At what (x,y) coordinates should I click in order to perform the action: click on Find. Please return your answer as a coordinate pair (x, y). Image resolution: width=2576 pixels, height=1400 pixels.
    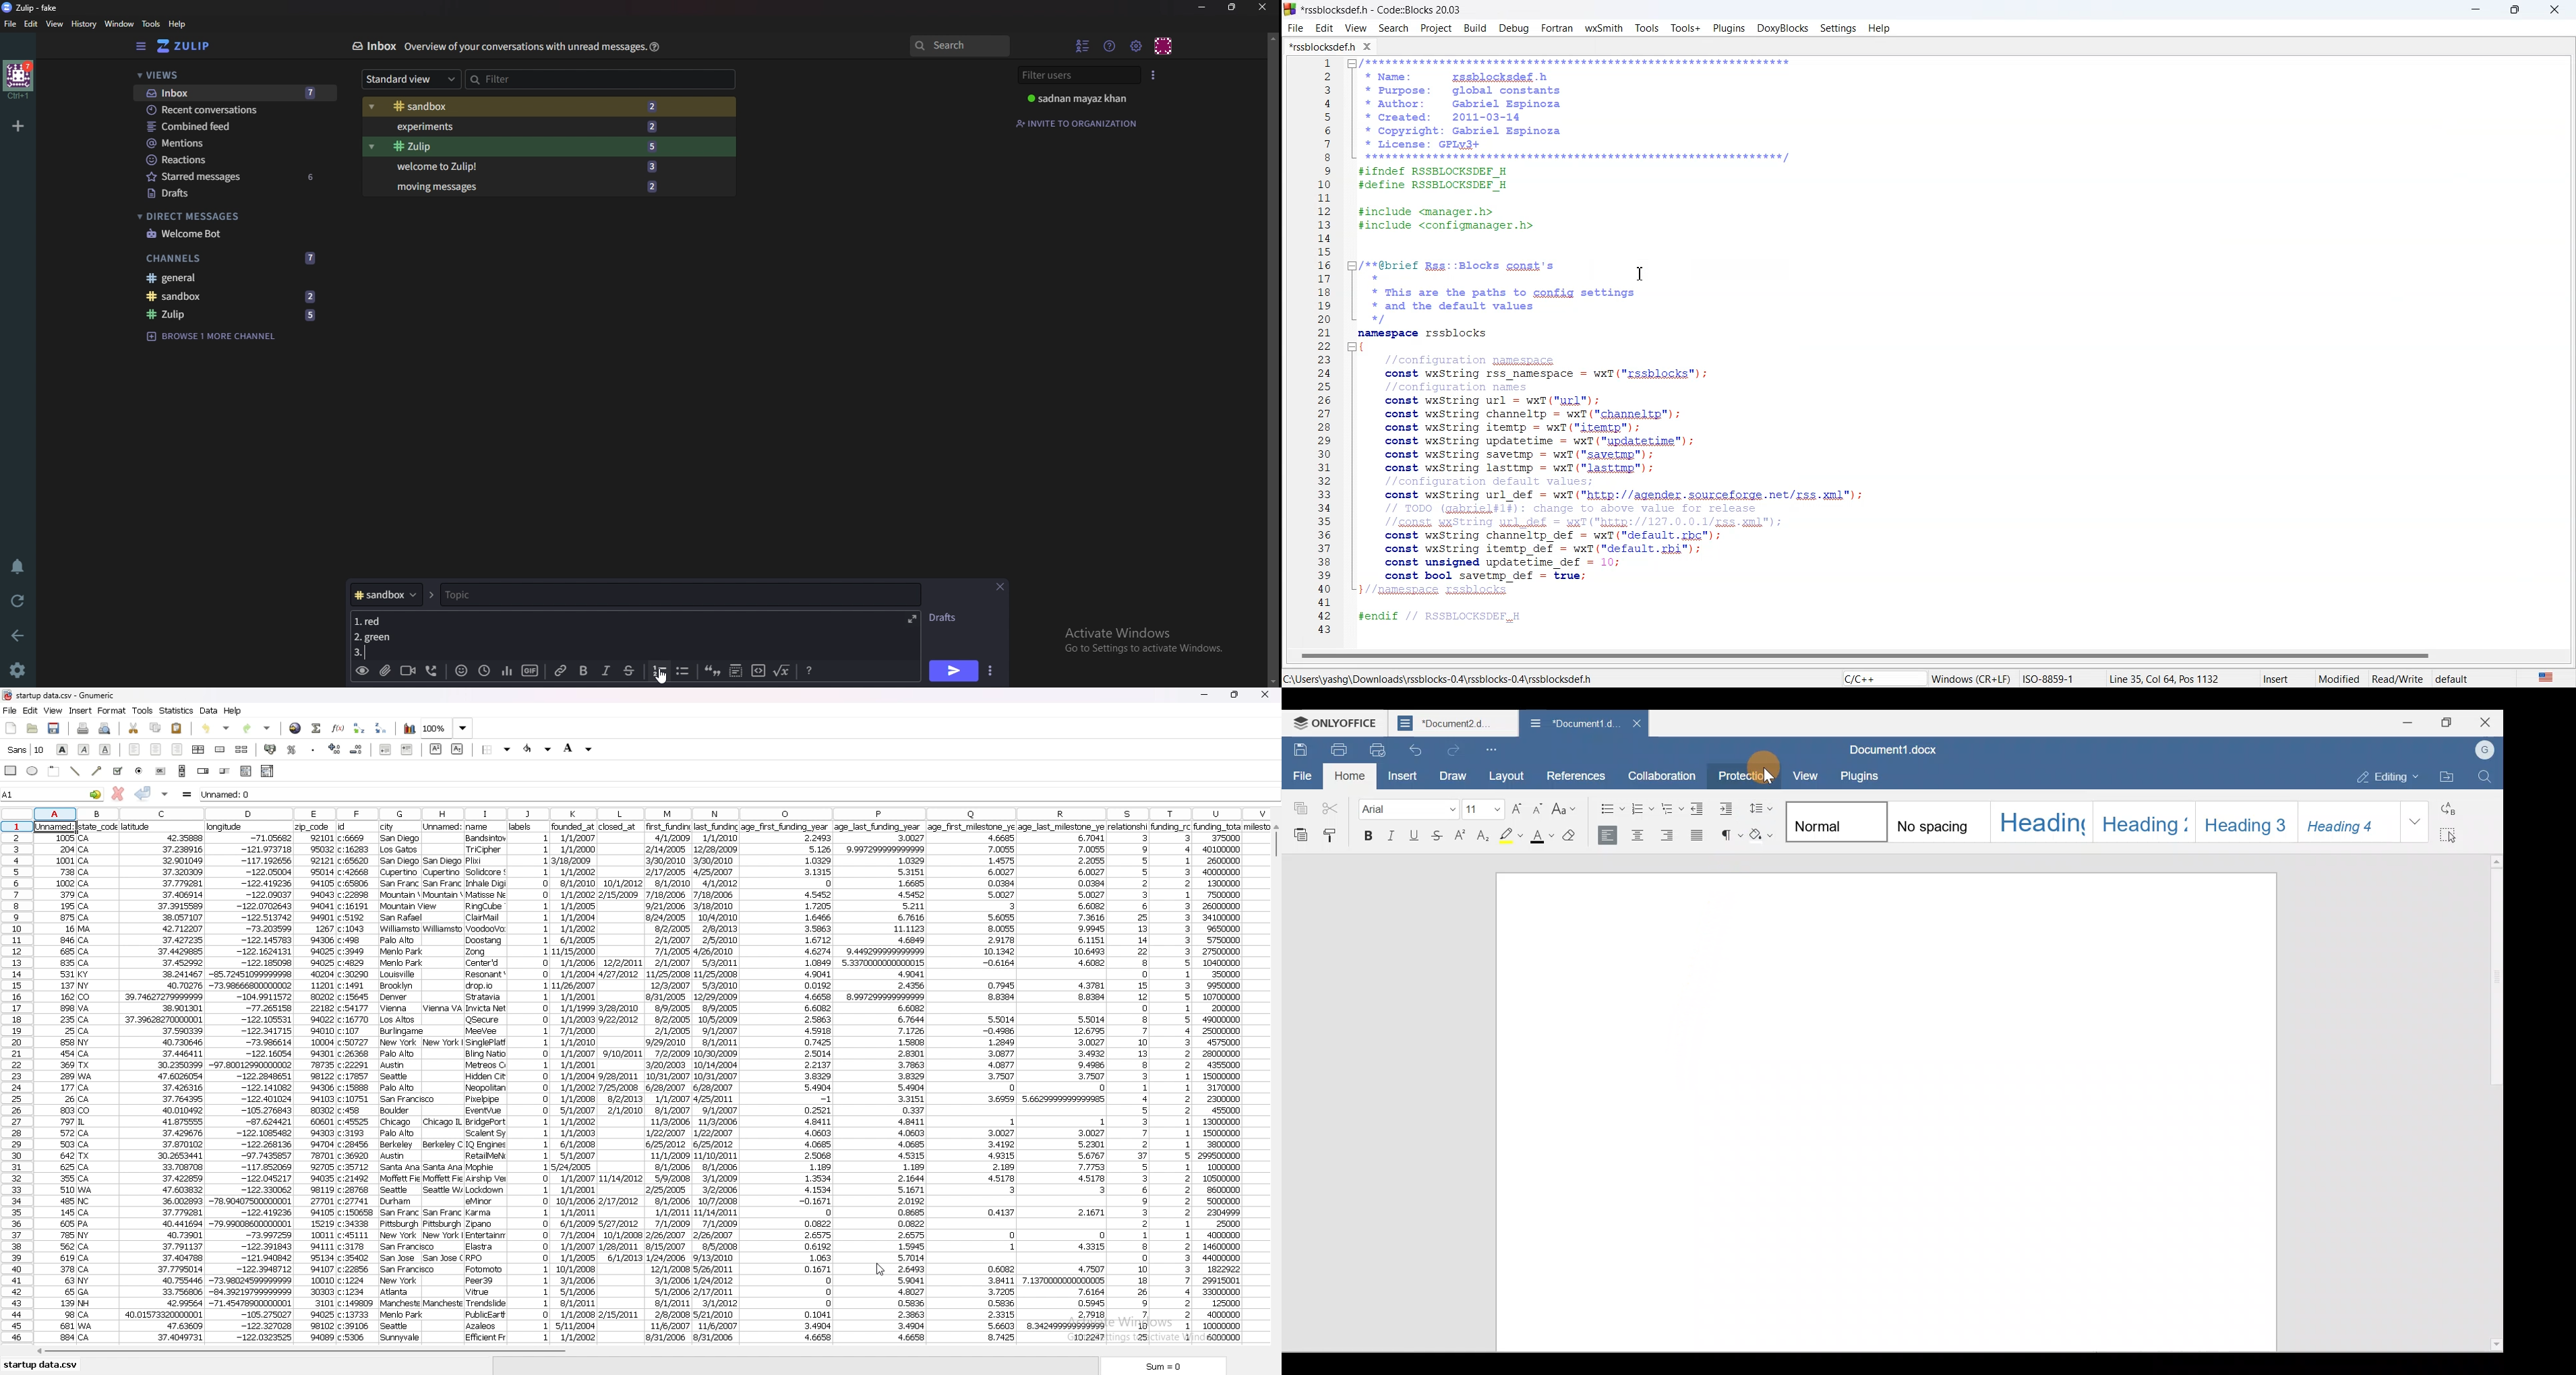
    Looking at the image, I should click on (2486, 777).